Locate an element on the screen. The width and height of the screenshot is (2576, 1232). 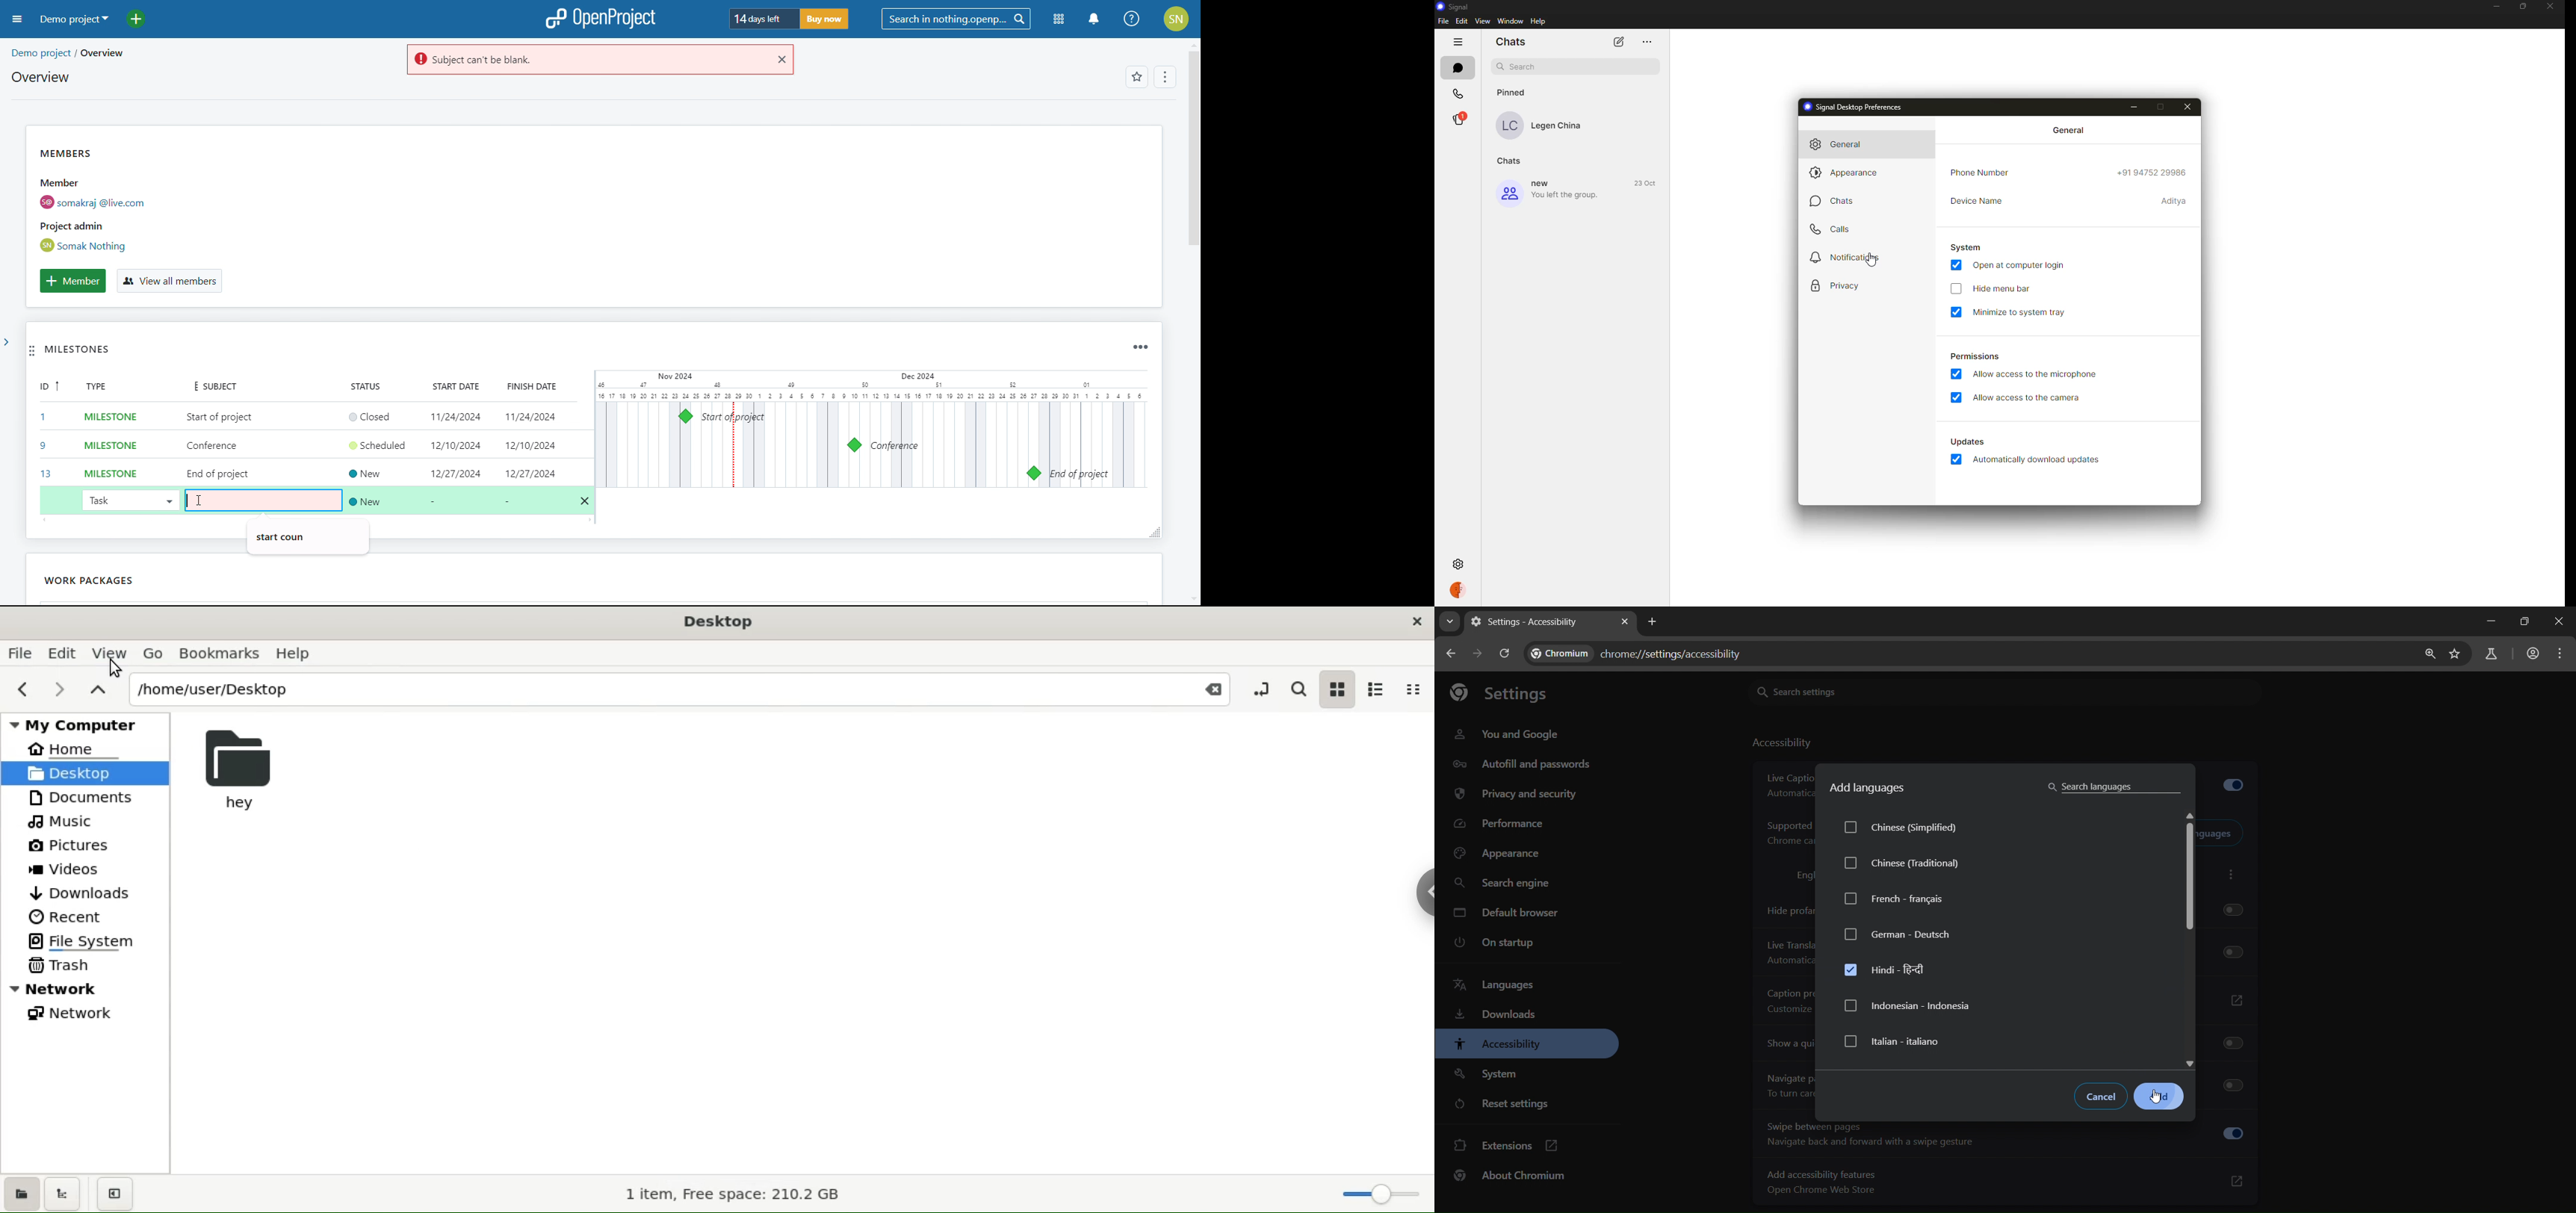
scroll down is located at coordinates (2192, 1061).